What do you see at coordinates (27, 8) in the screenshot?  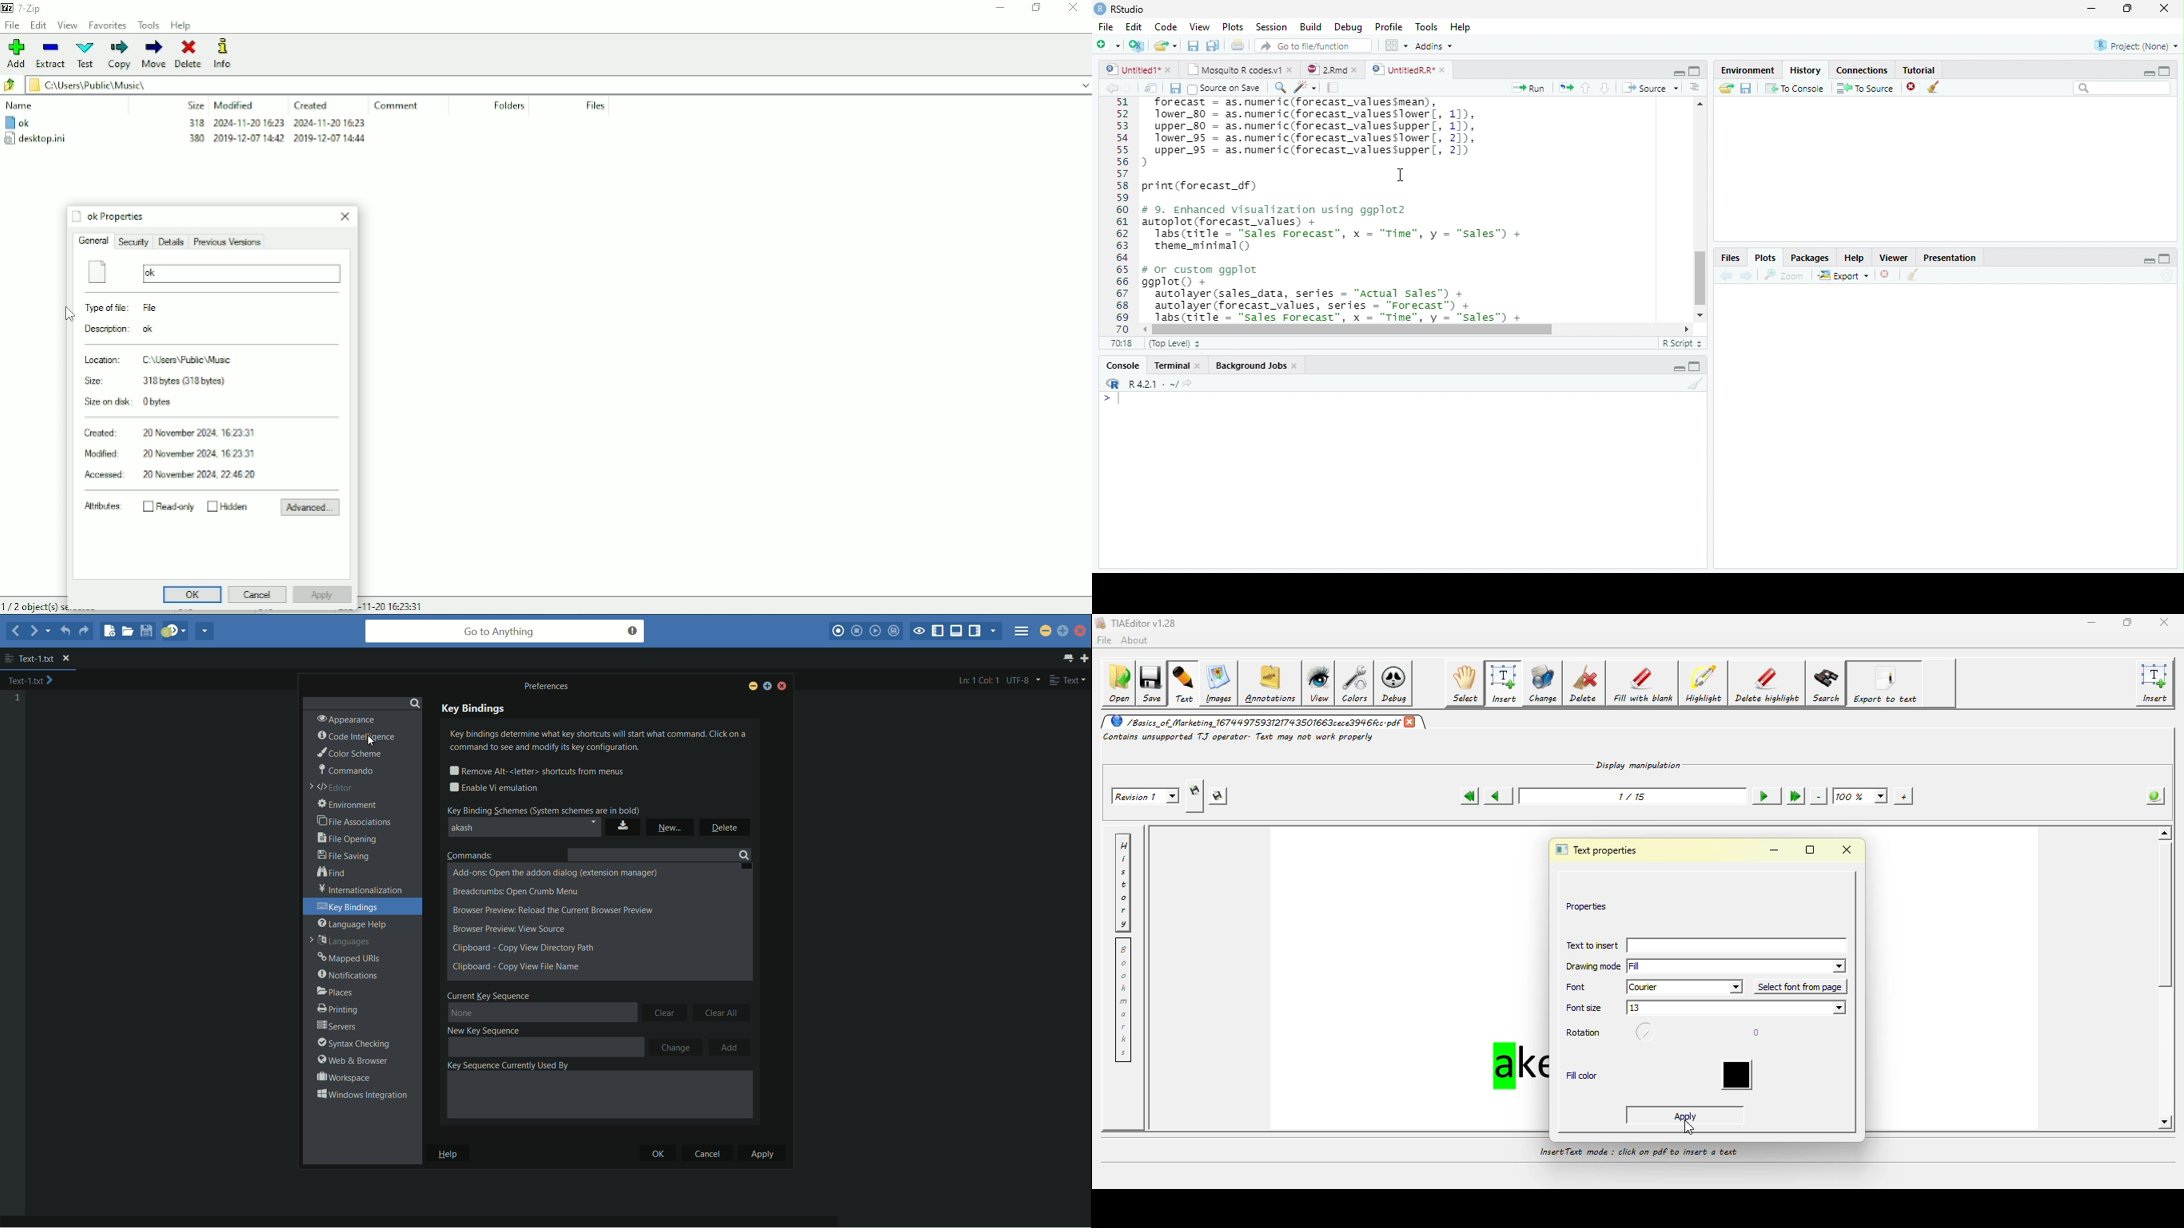 I see `7 - Zip` at bounding box center [27, 8].